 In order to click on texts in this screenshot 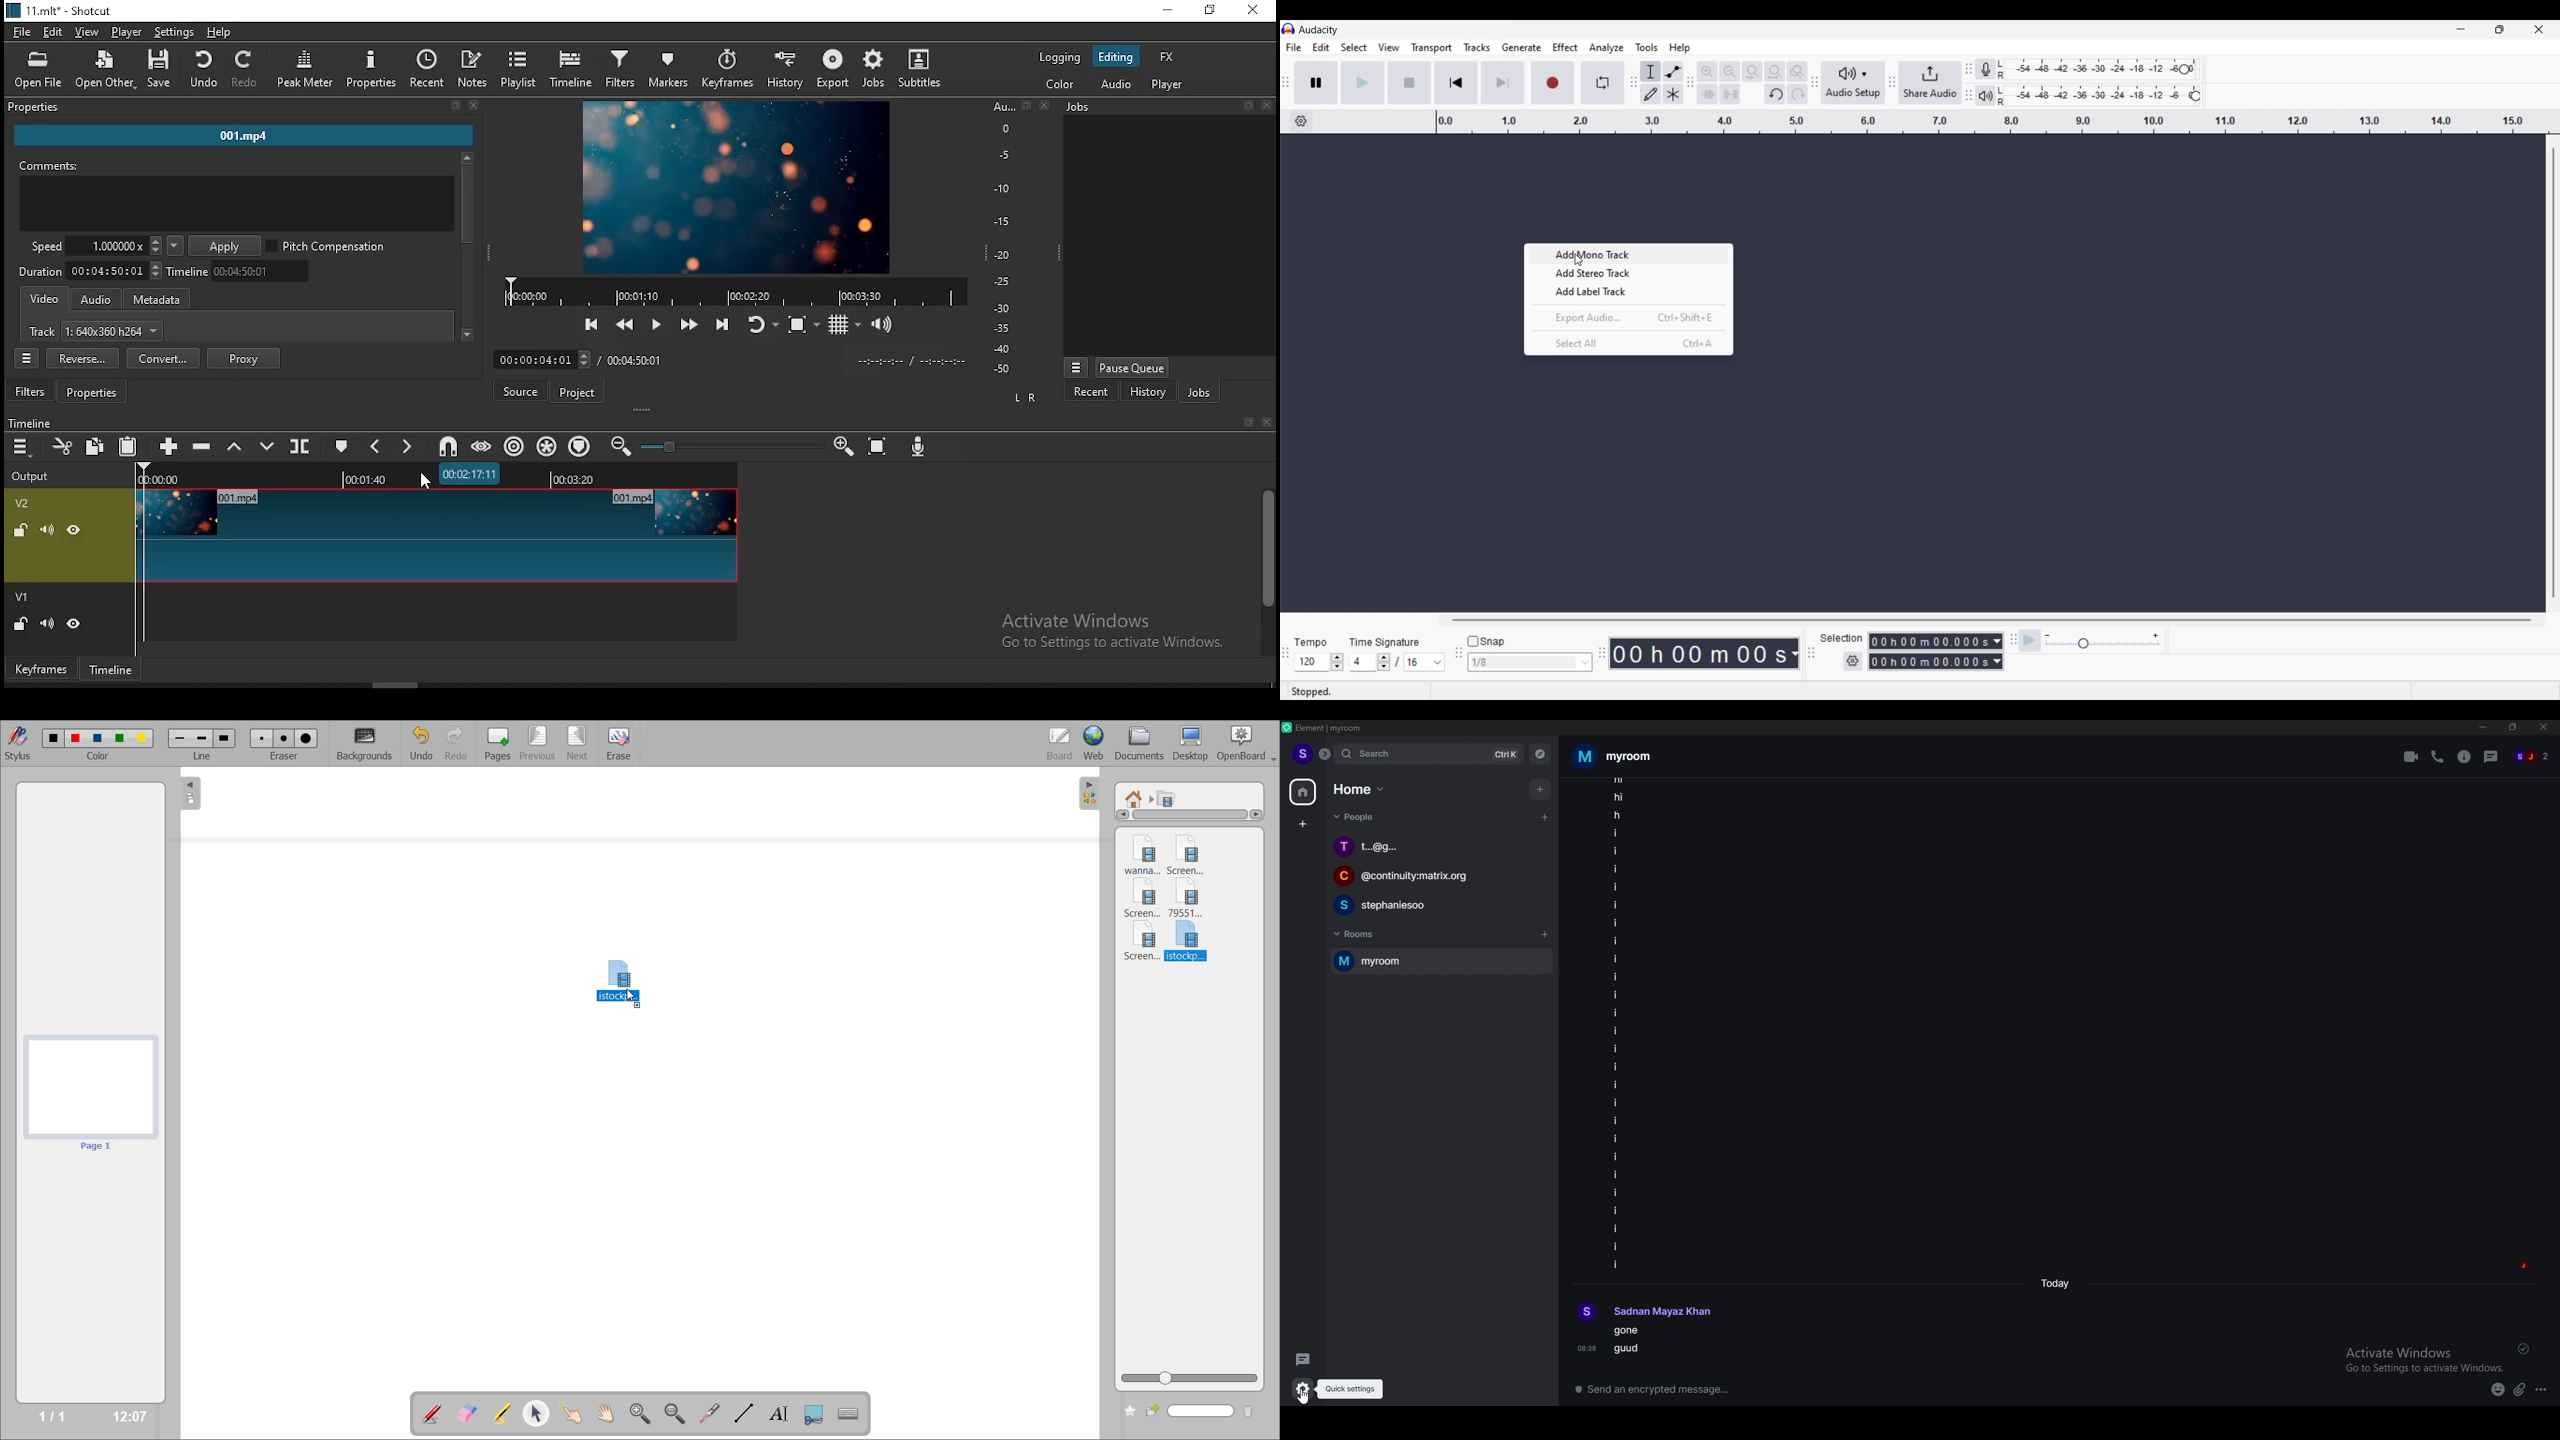, I will do `click(1617, 1023)`.